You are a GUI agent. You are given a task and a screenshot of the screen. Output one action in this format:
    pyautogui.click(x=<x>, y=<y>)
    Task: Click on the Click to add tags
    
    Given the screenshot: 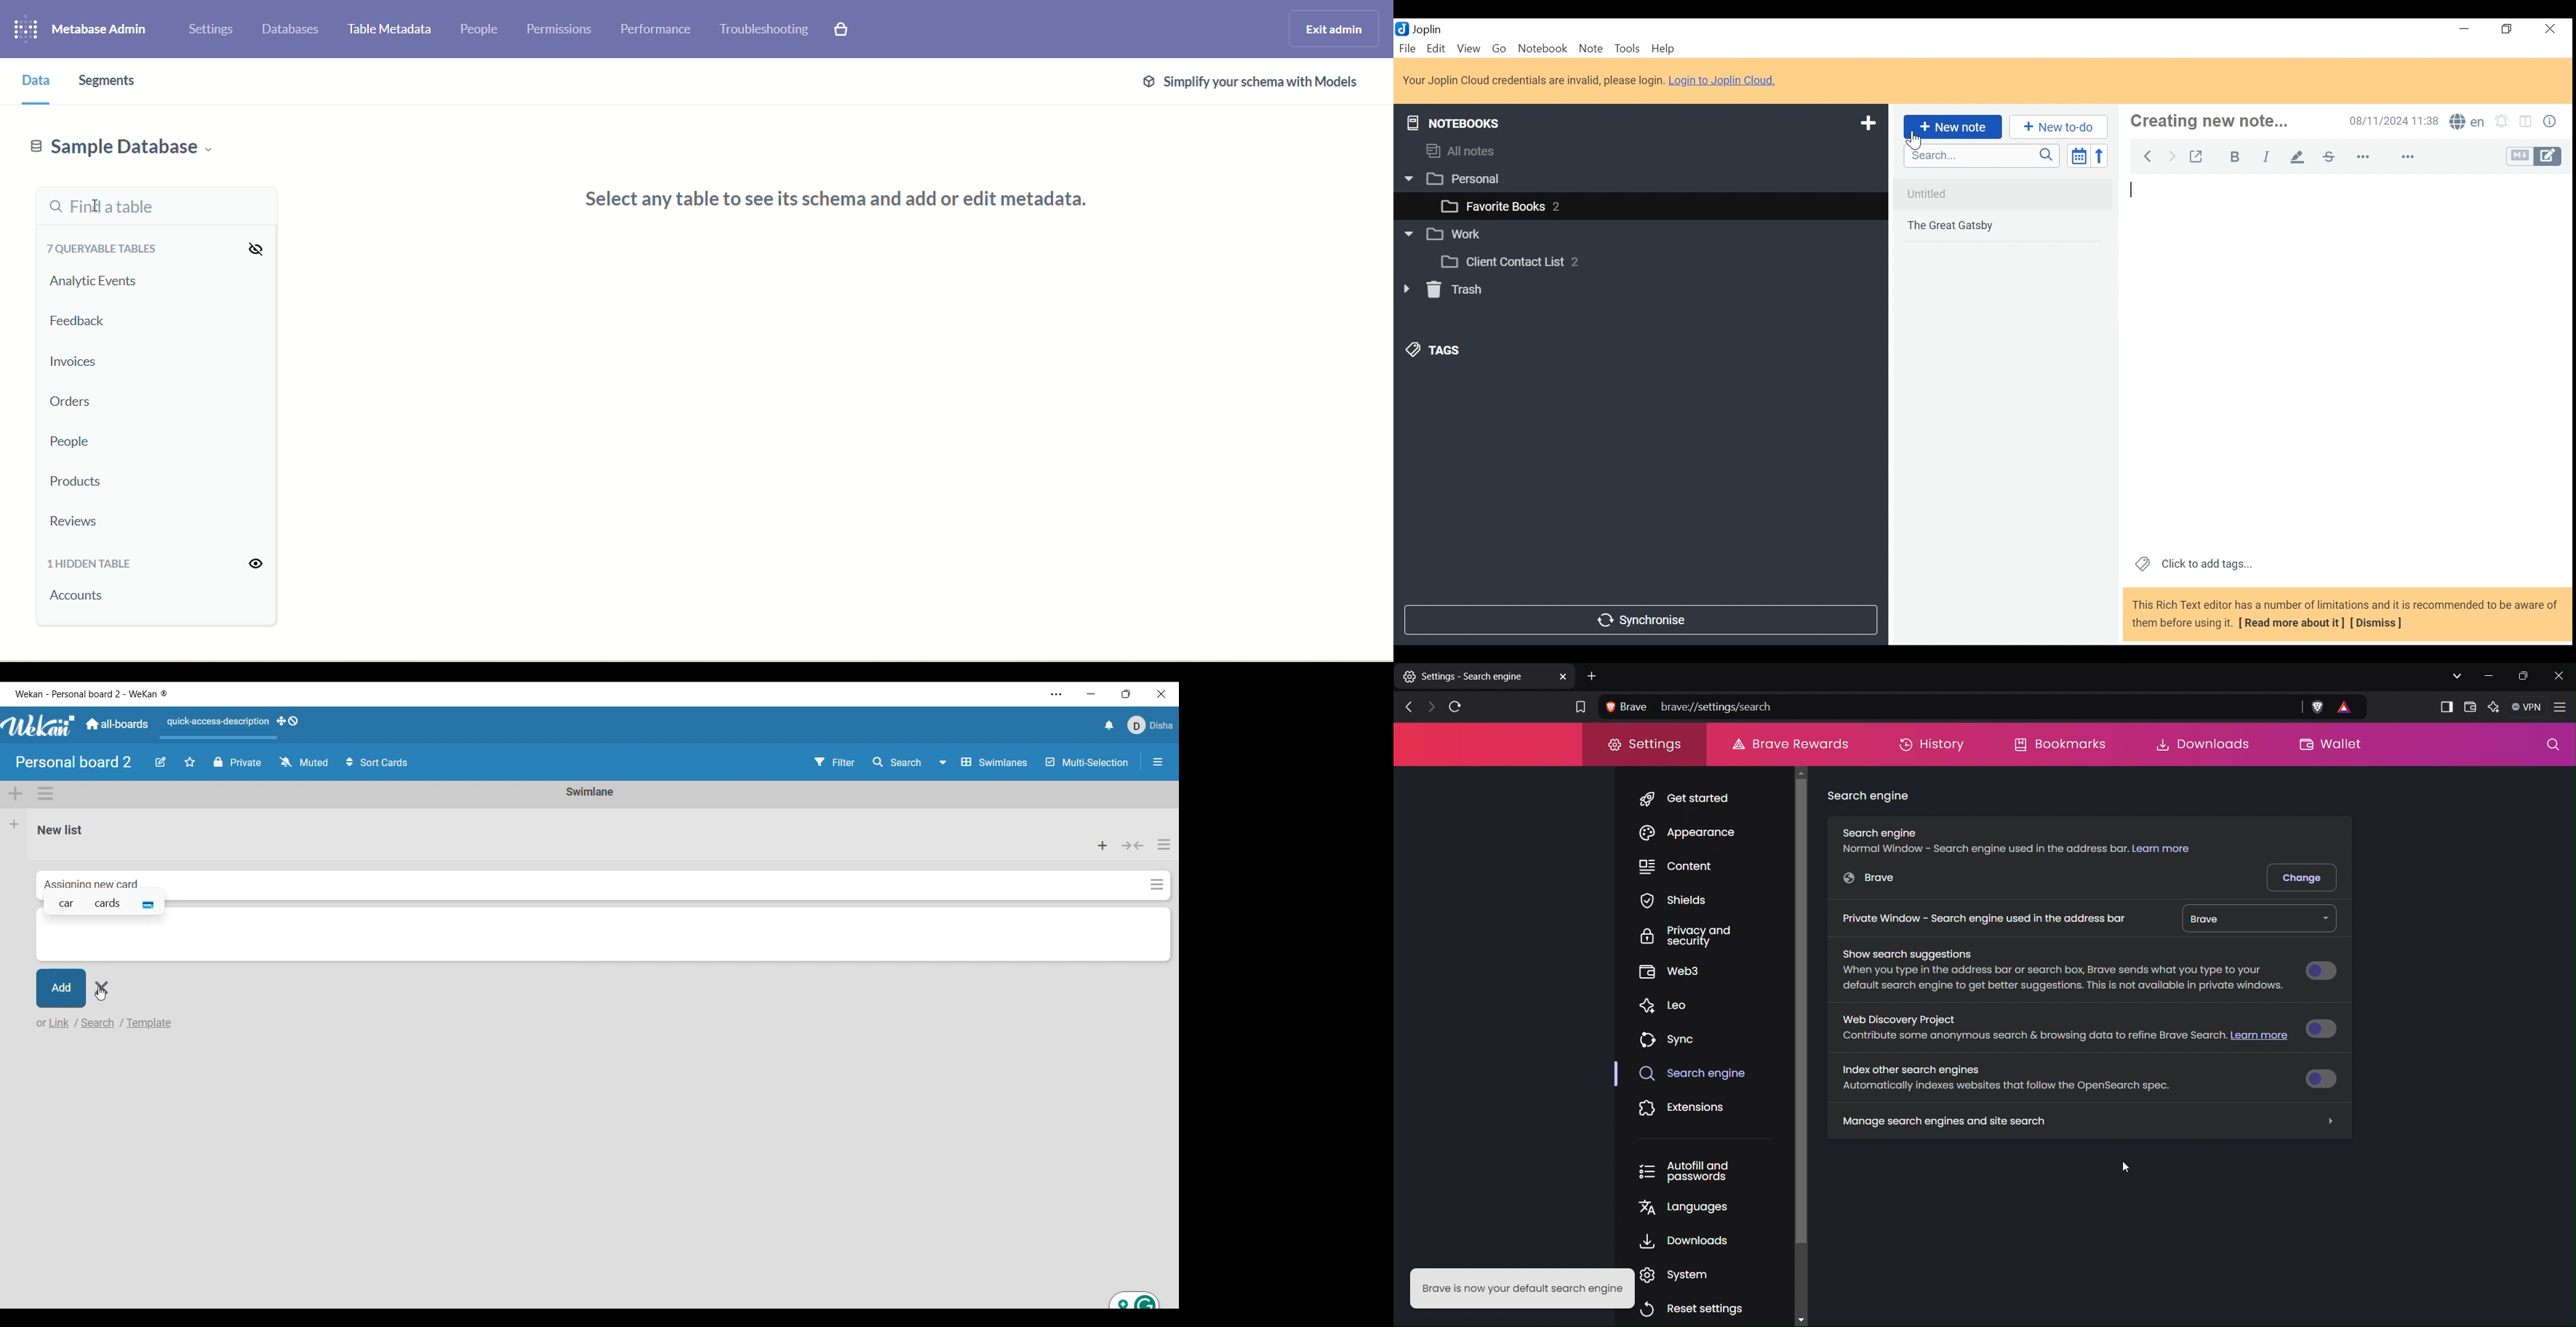 What is the action you would take?
    pyautogui.click(x=2196, y=565)
    